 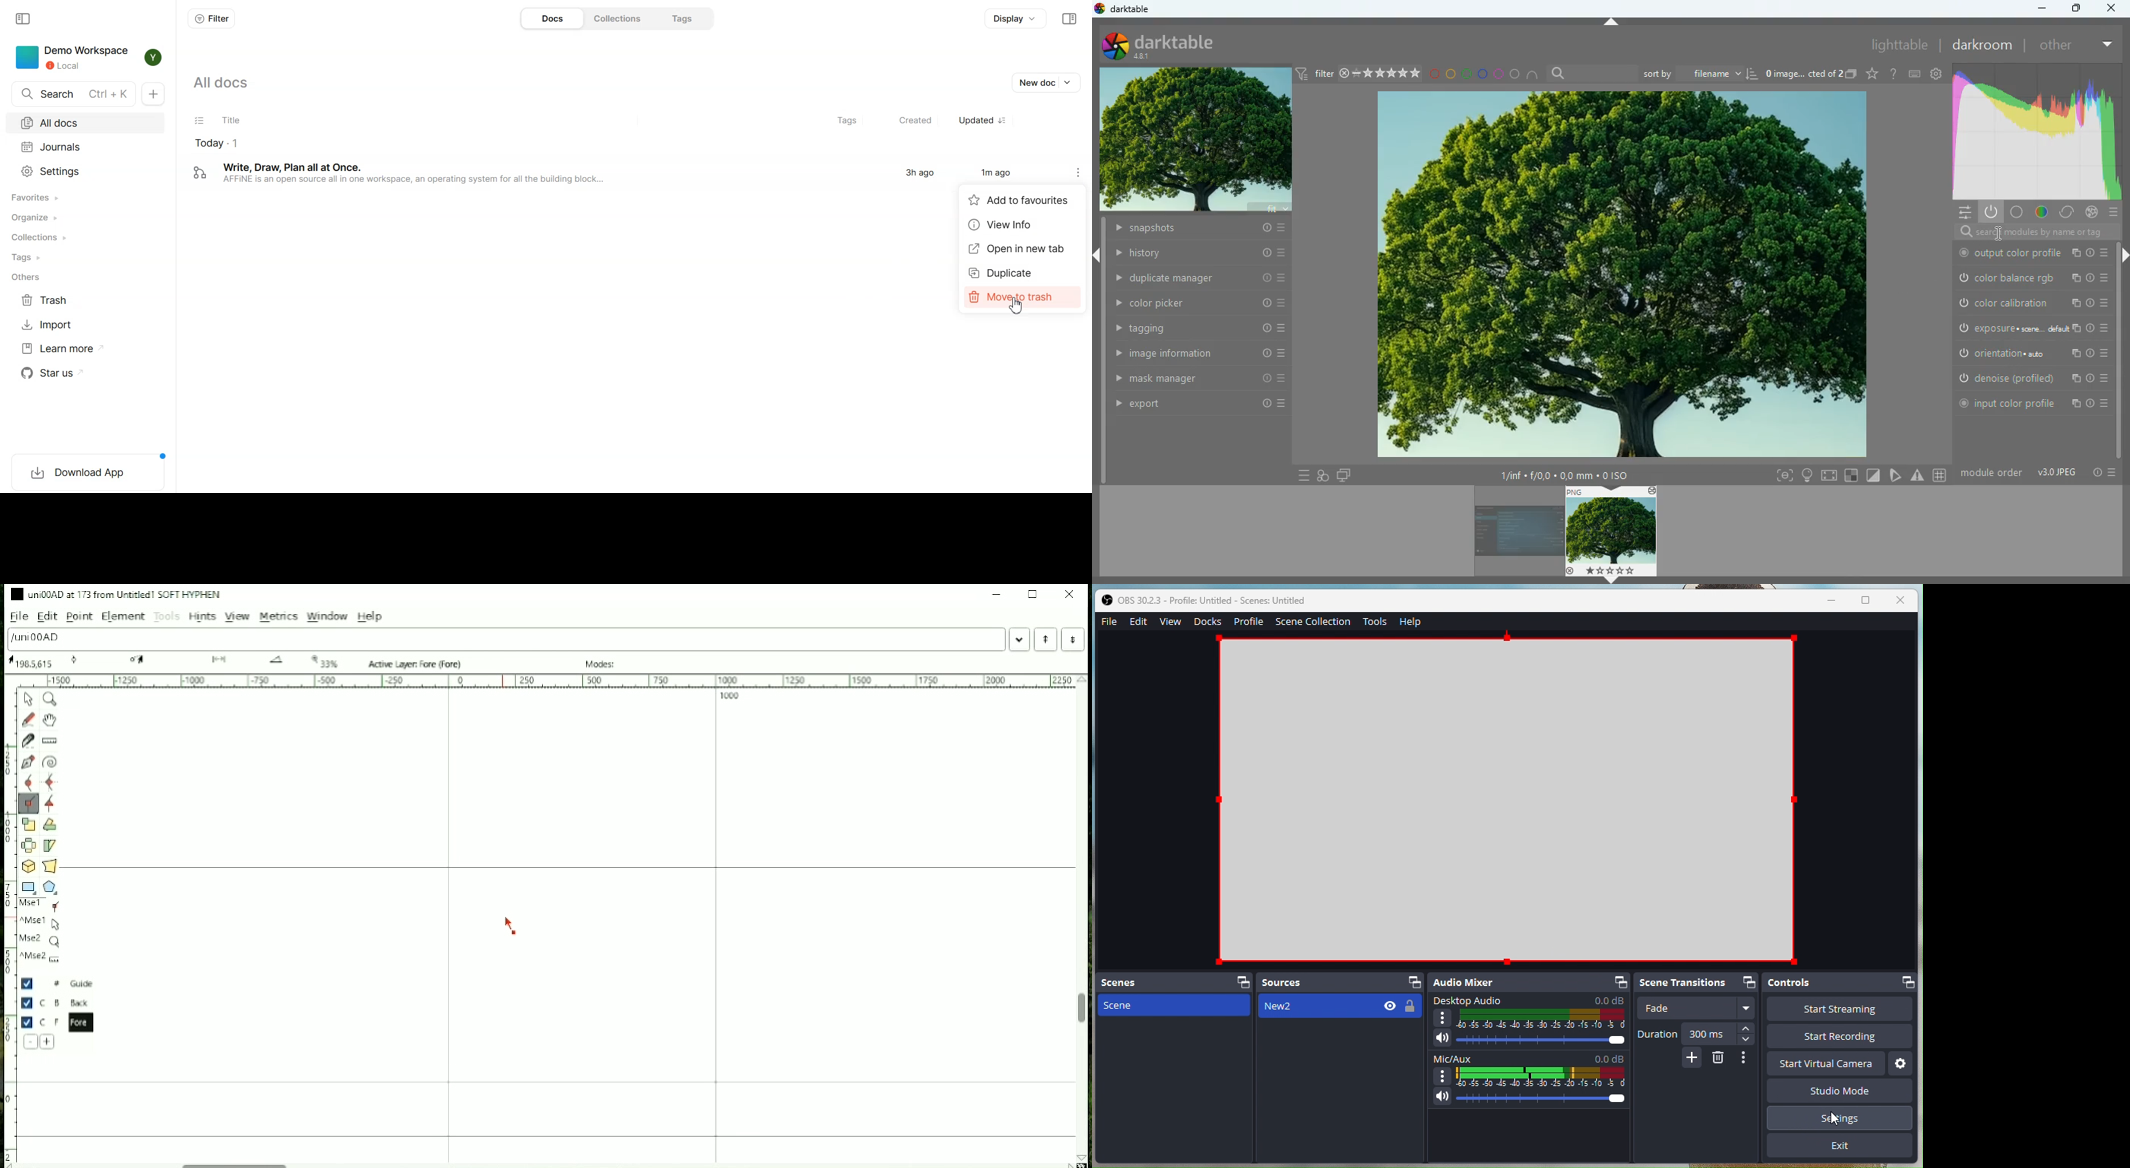 I want to click on export, so click(x=1200, y=404).